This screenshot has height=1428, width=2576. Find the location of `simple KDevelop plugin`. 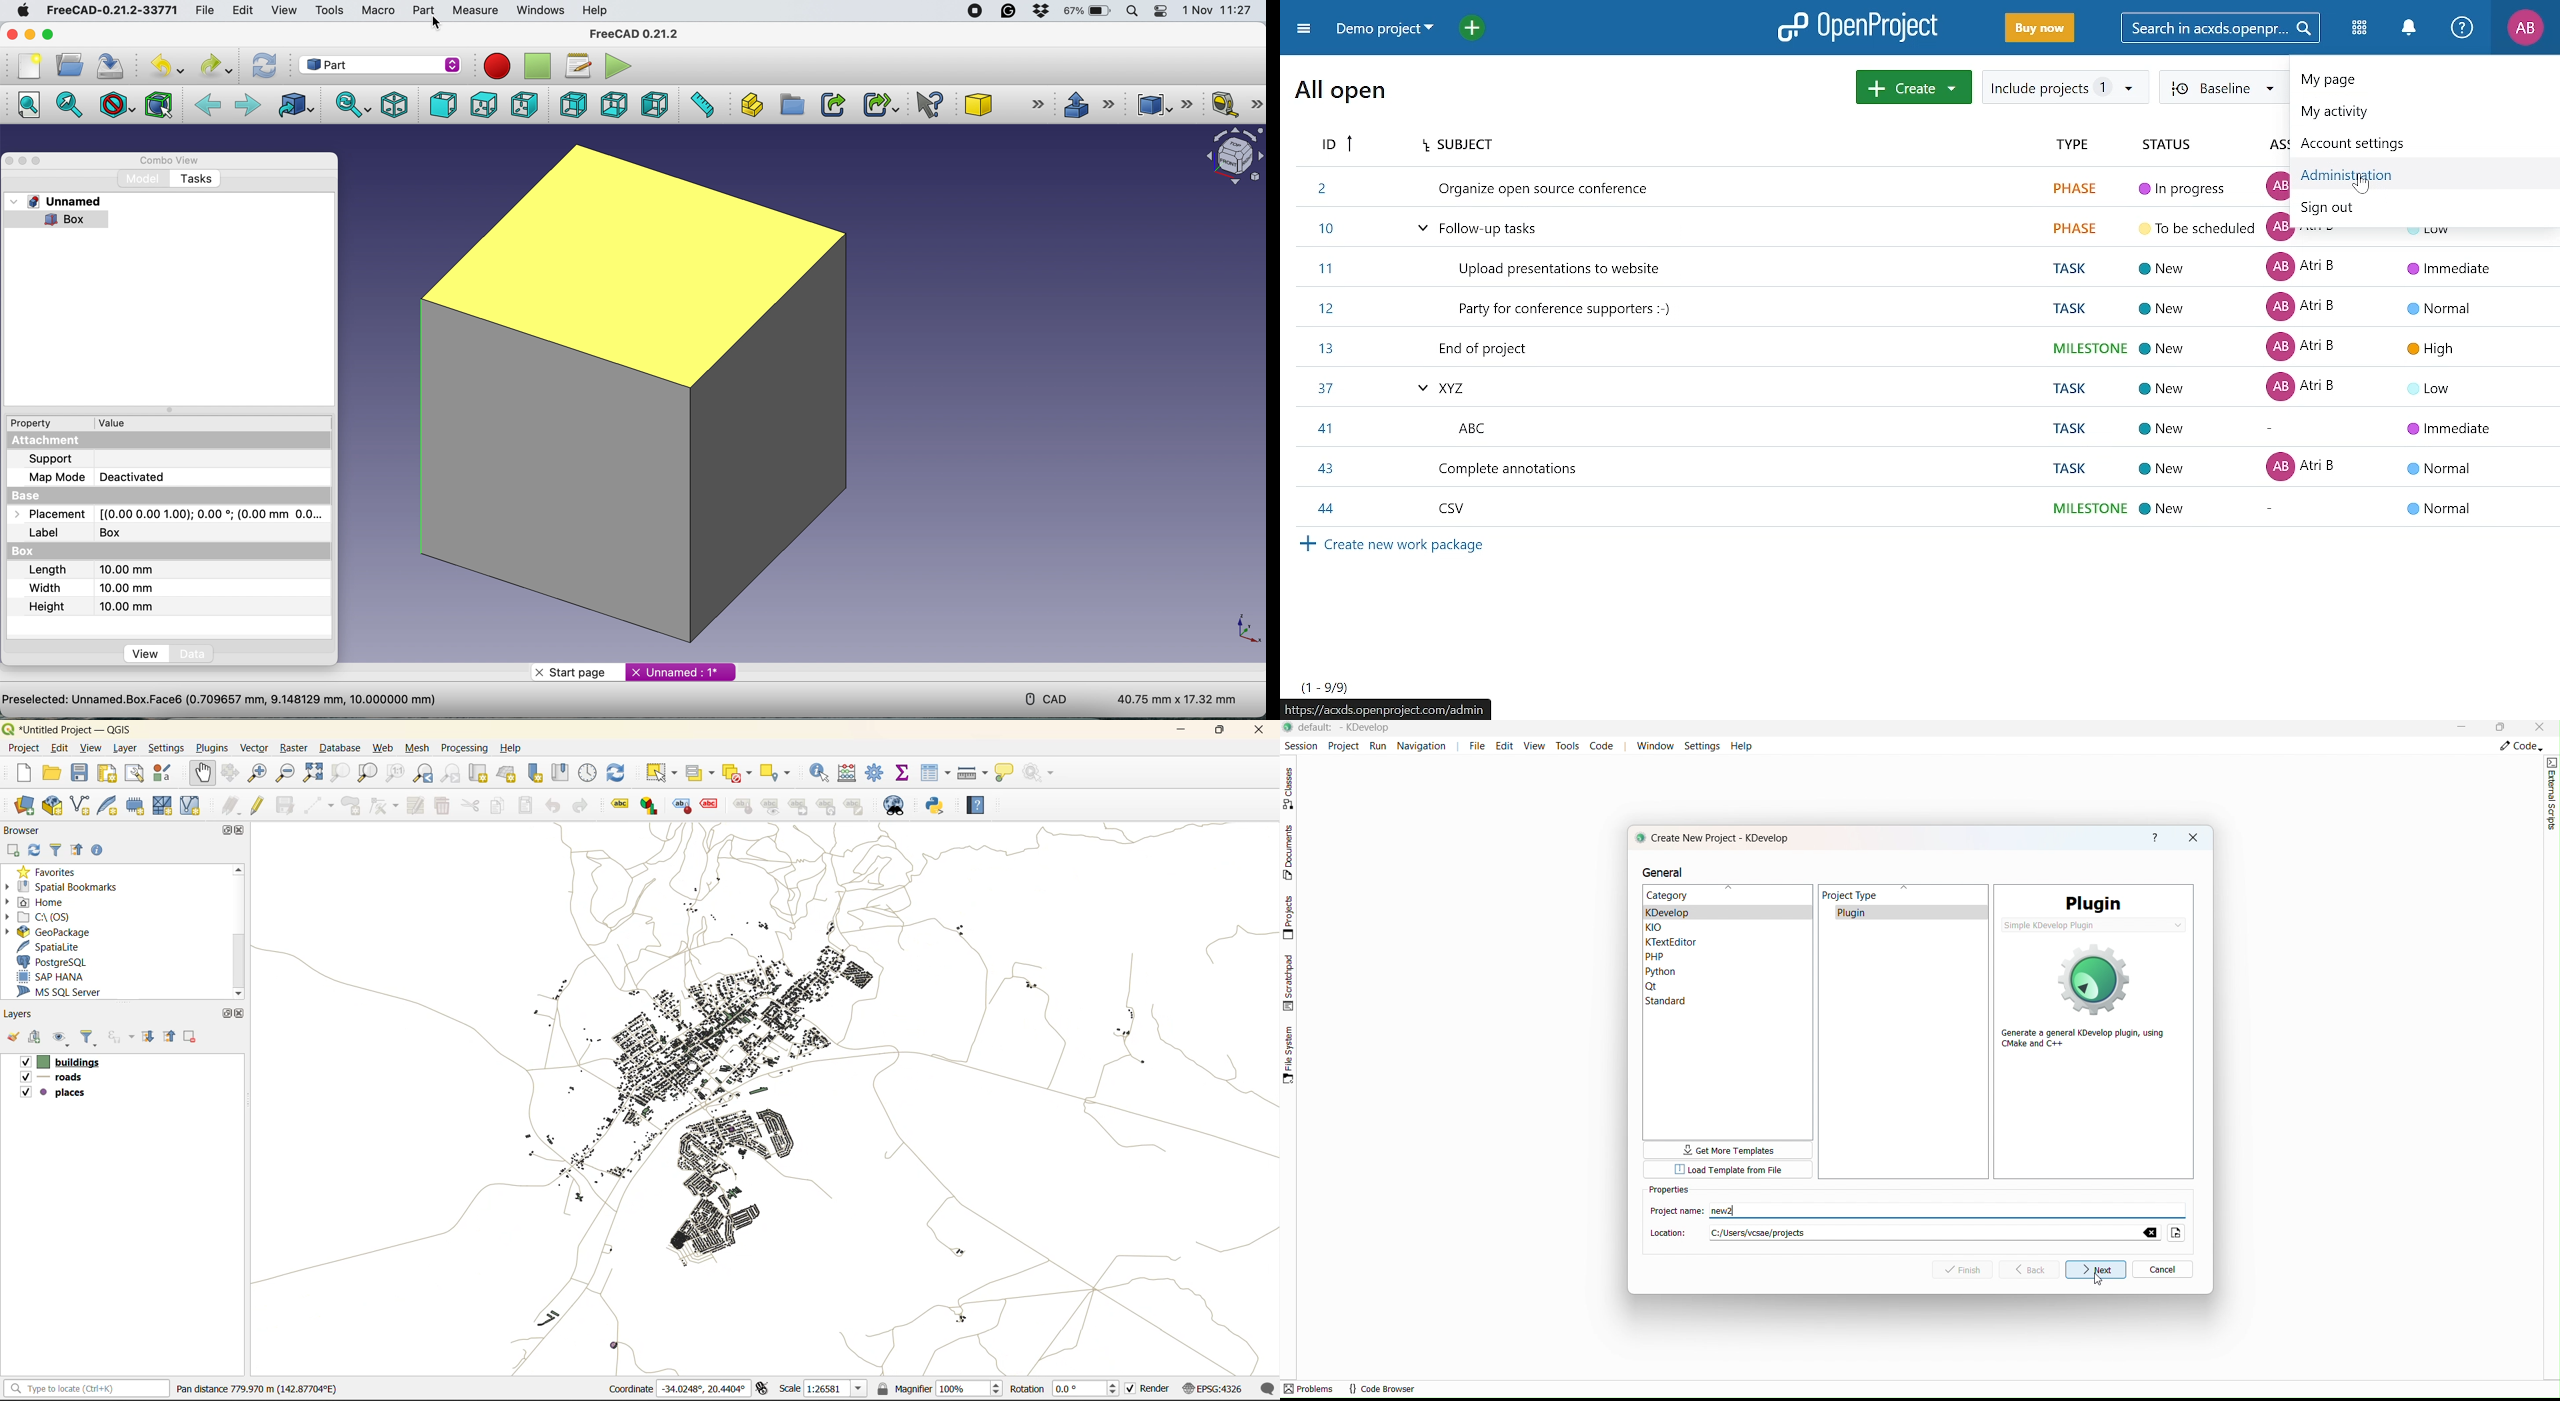

simple KDevelop plugin is located at coordinates (2093, 925).